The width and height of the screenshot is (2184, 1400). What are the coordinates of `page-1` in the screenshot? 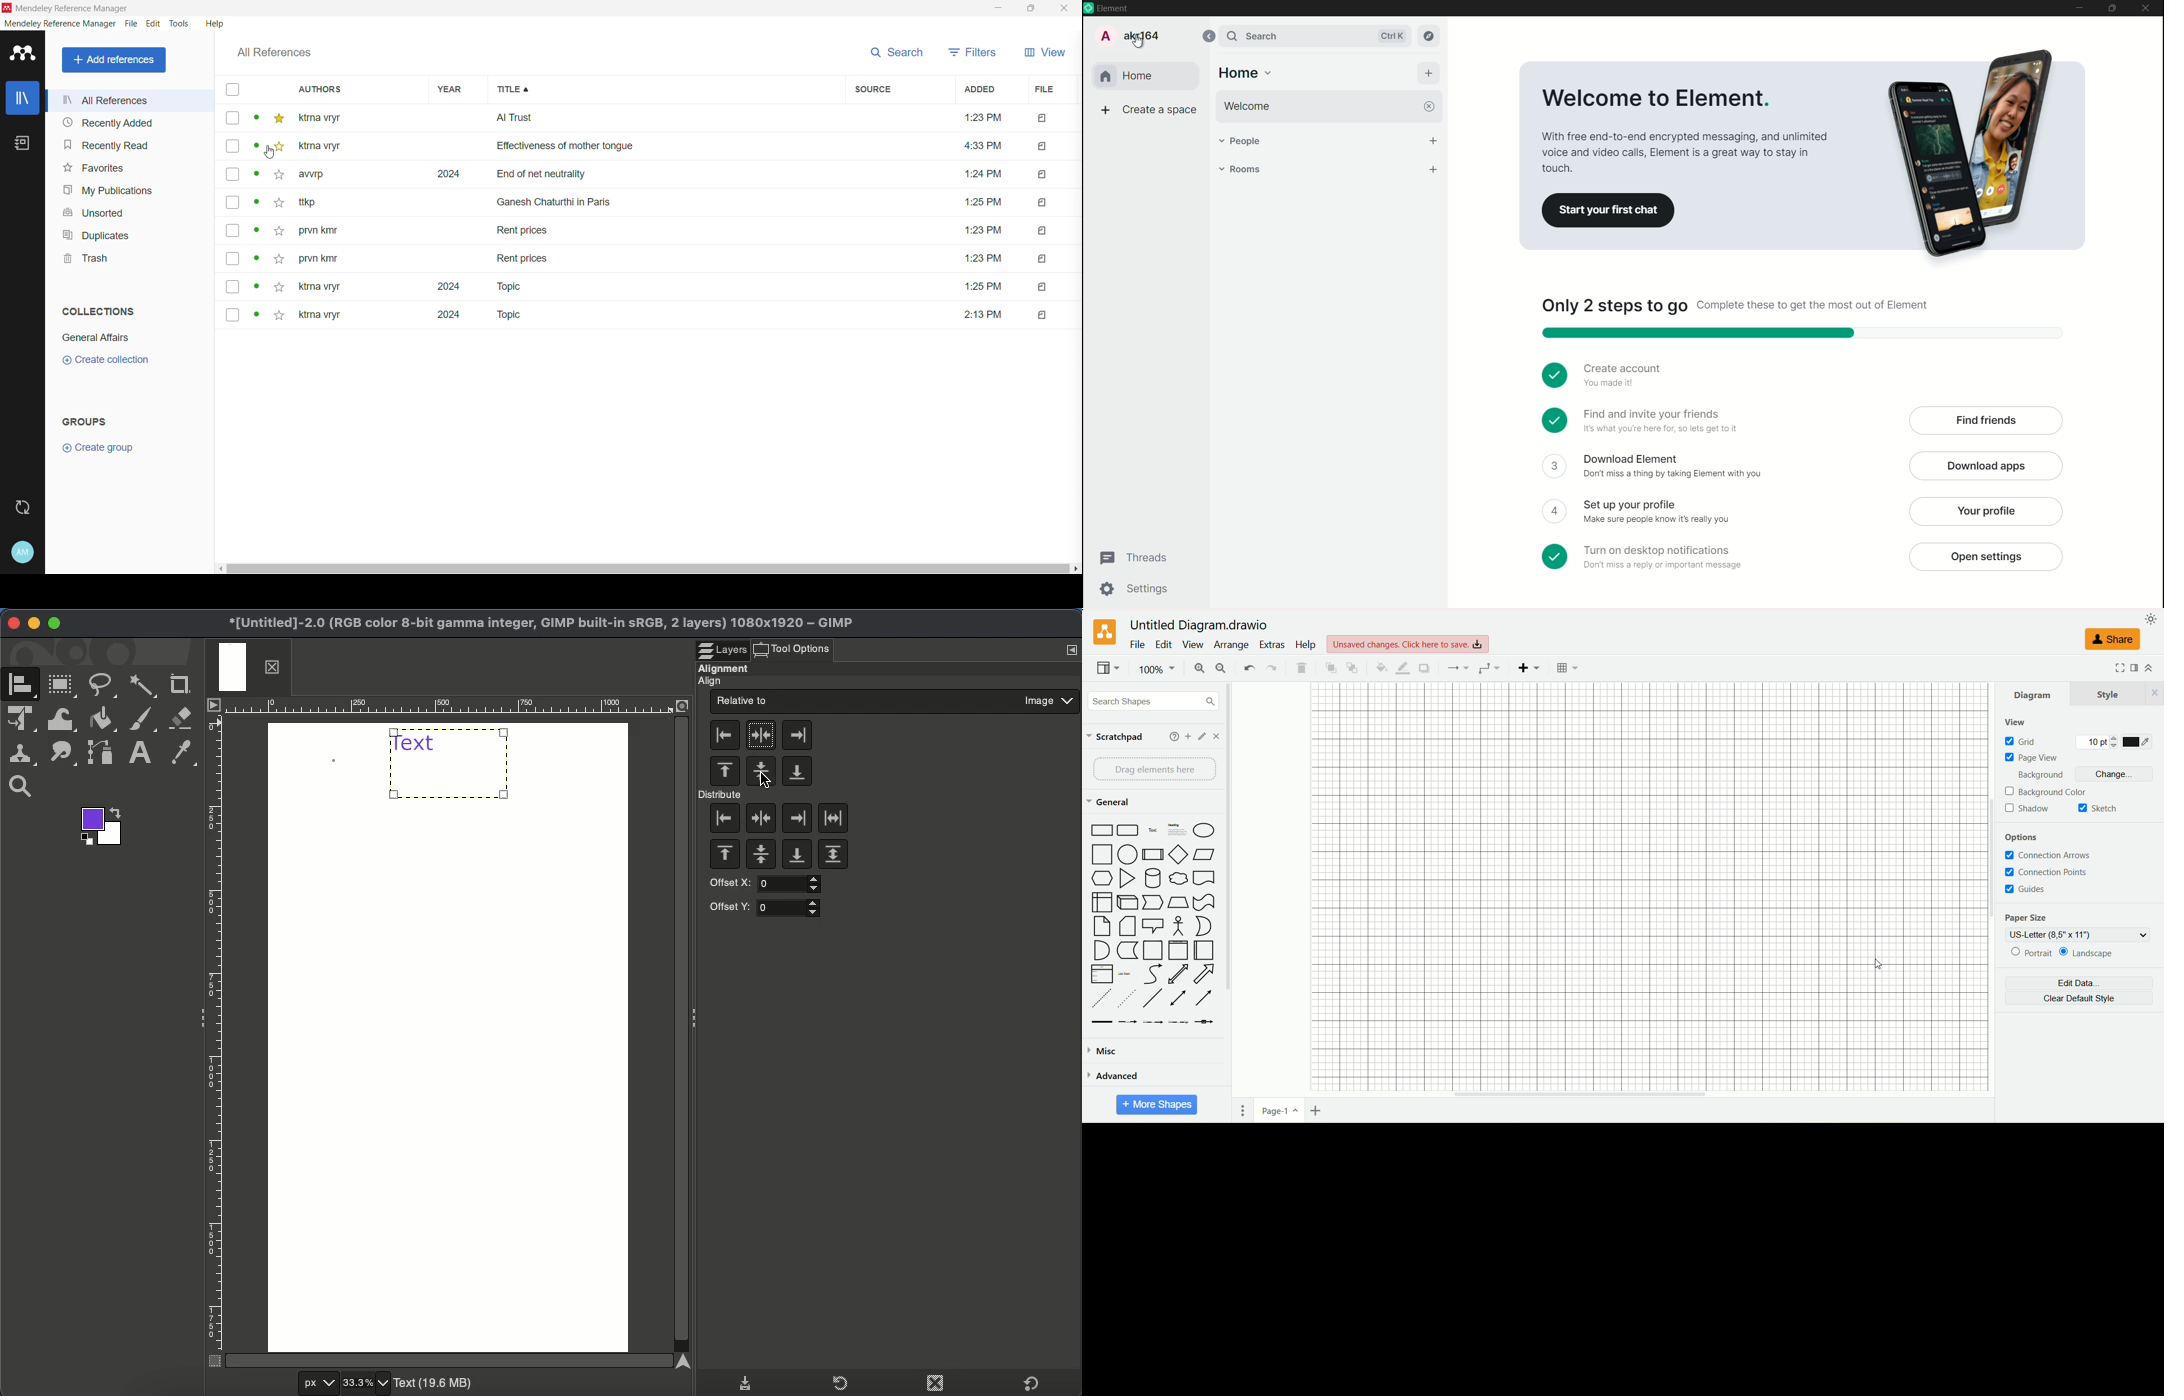 It's located at (1283, 1112).